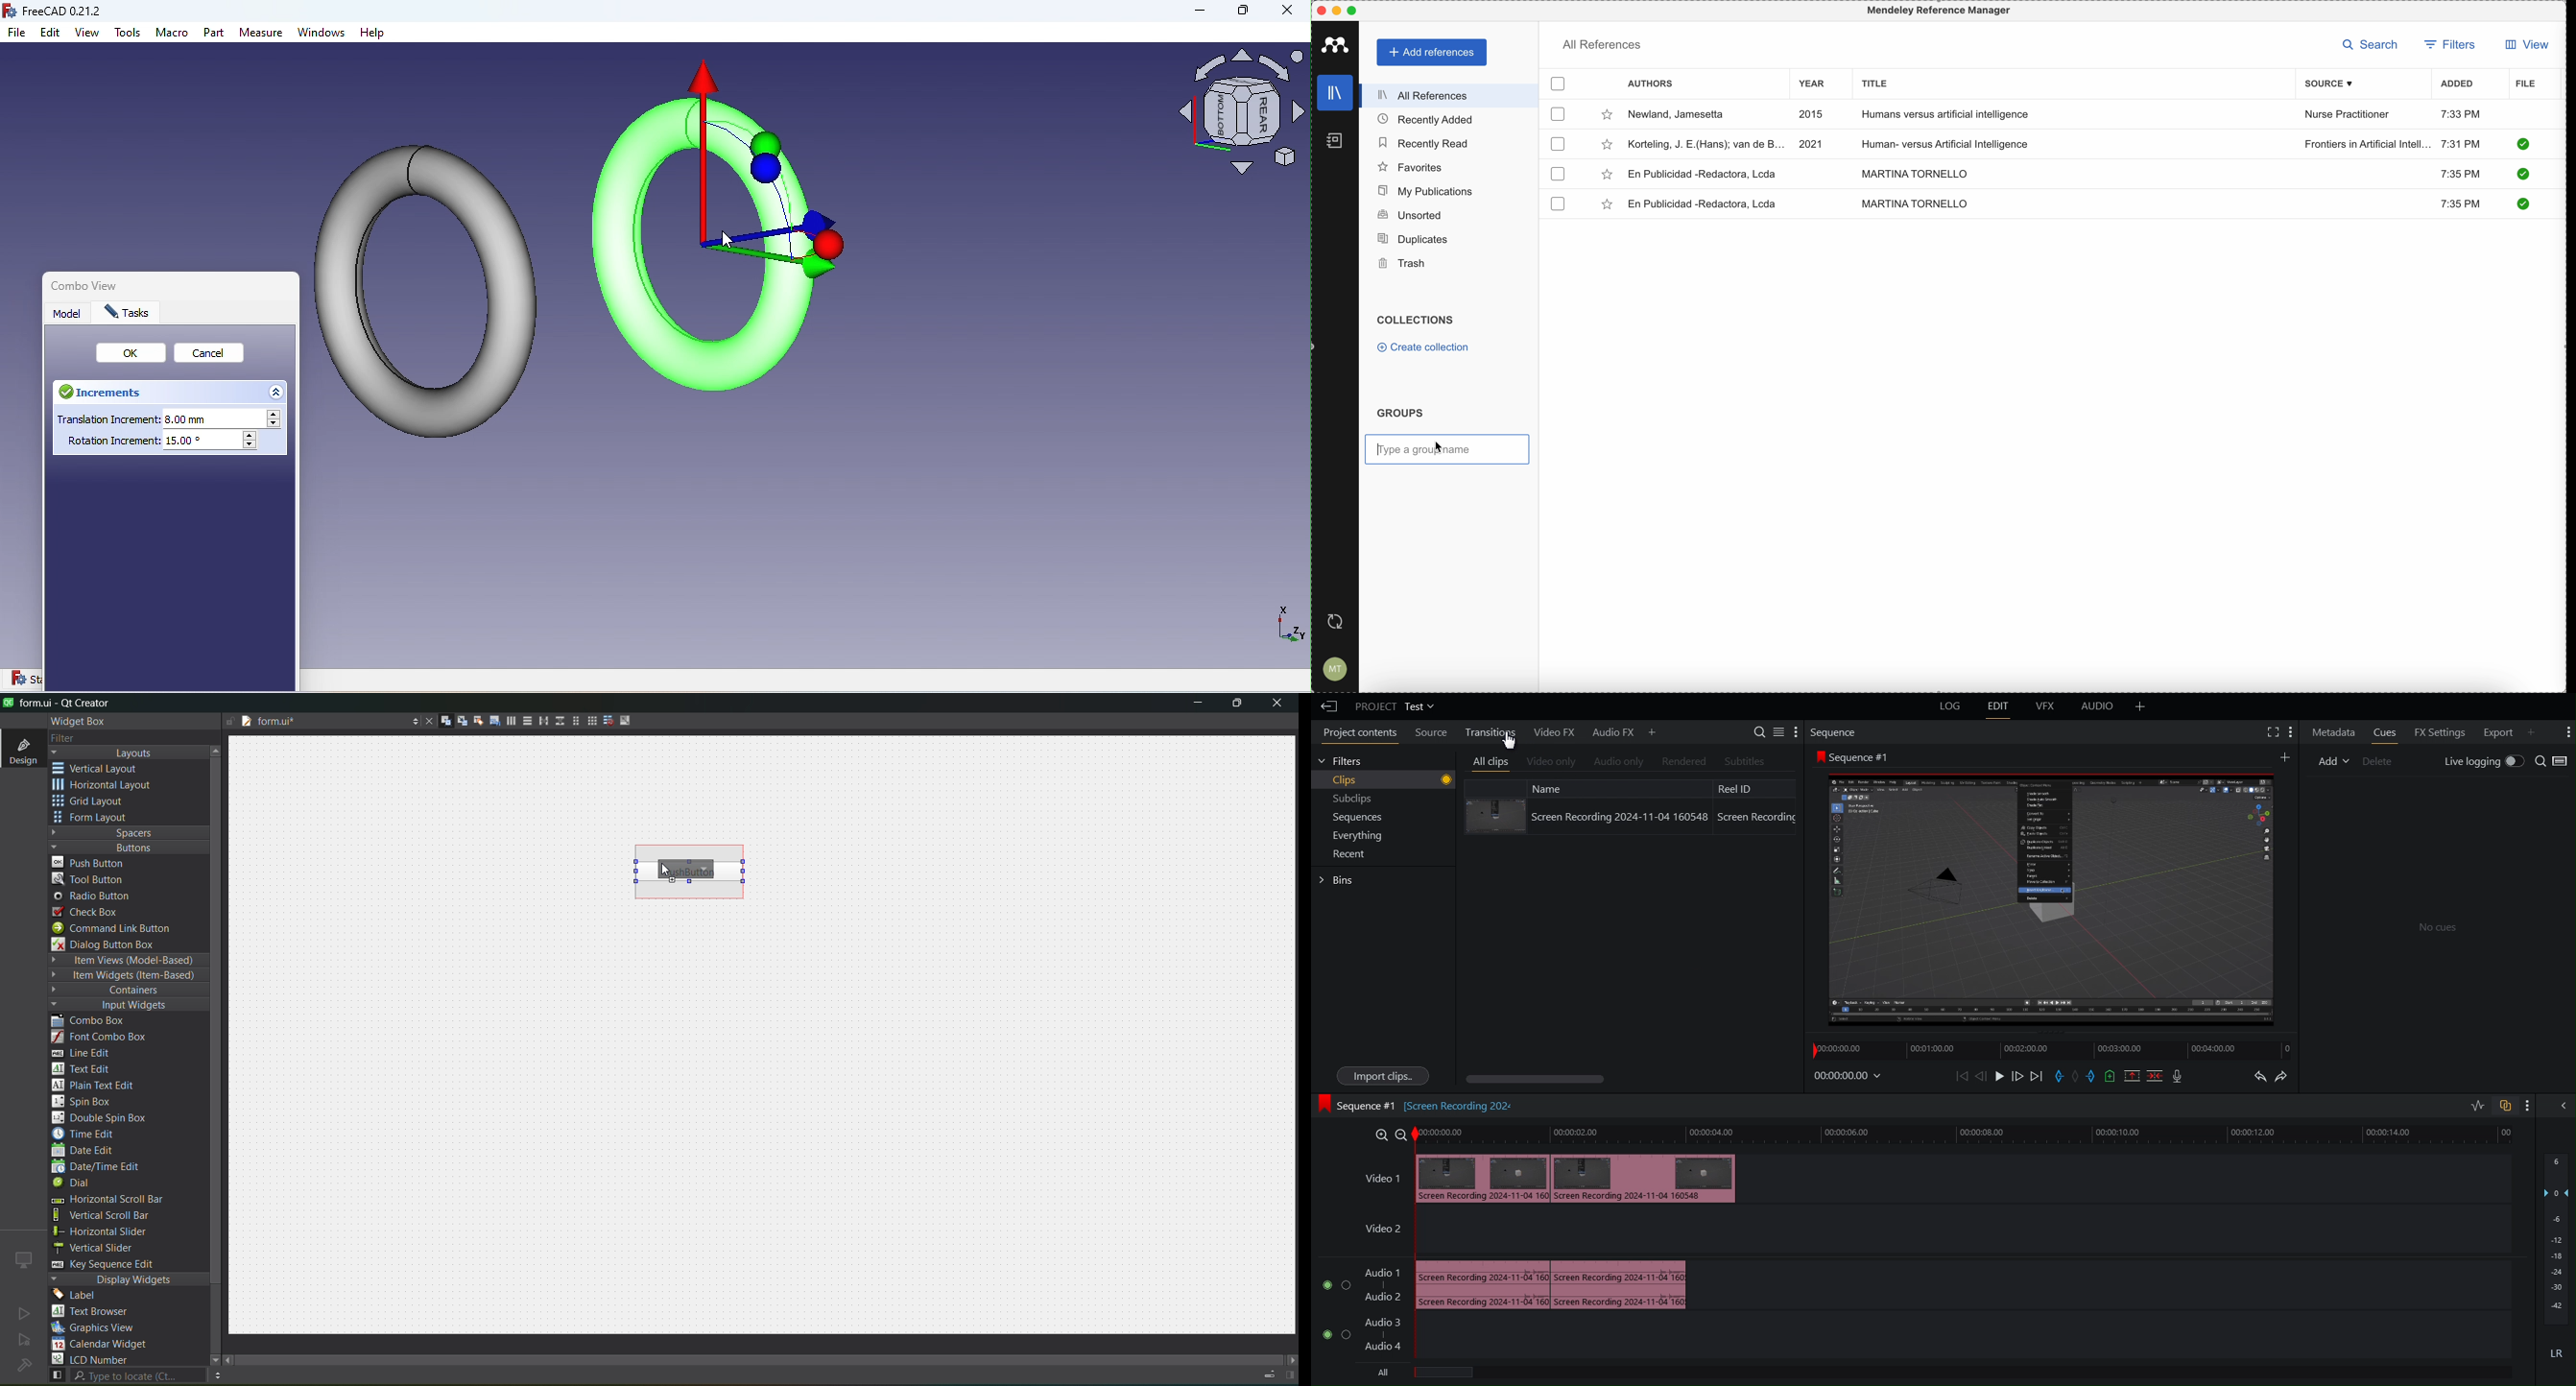  I want to click on file, so click(2526, 84).